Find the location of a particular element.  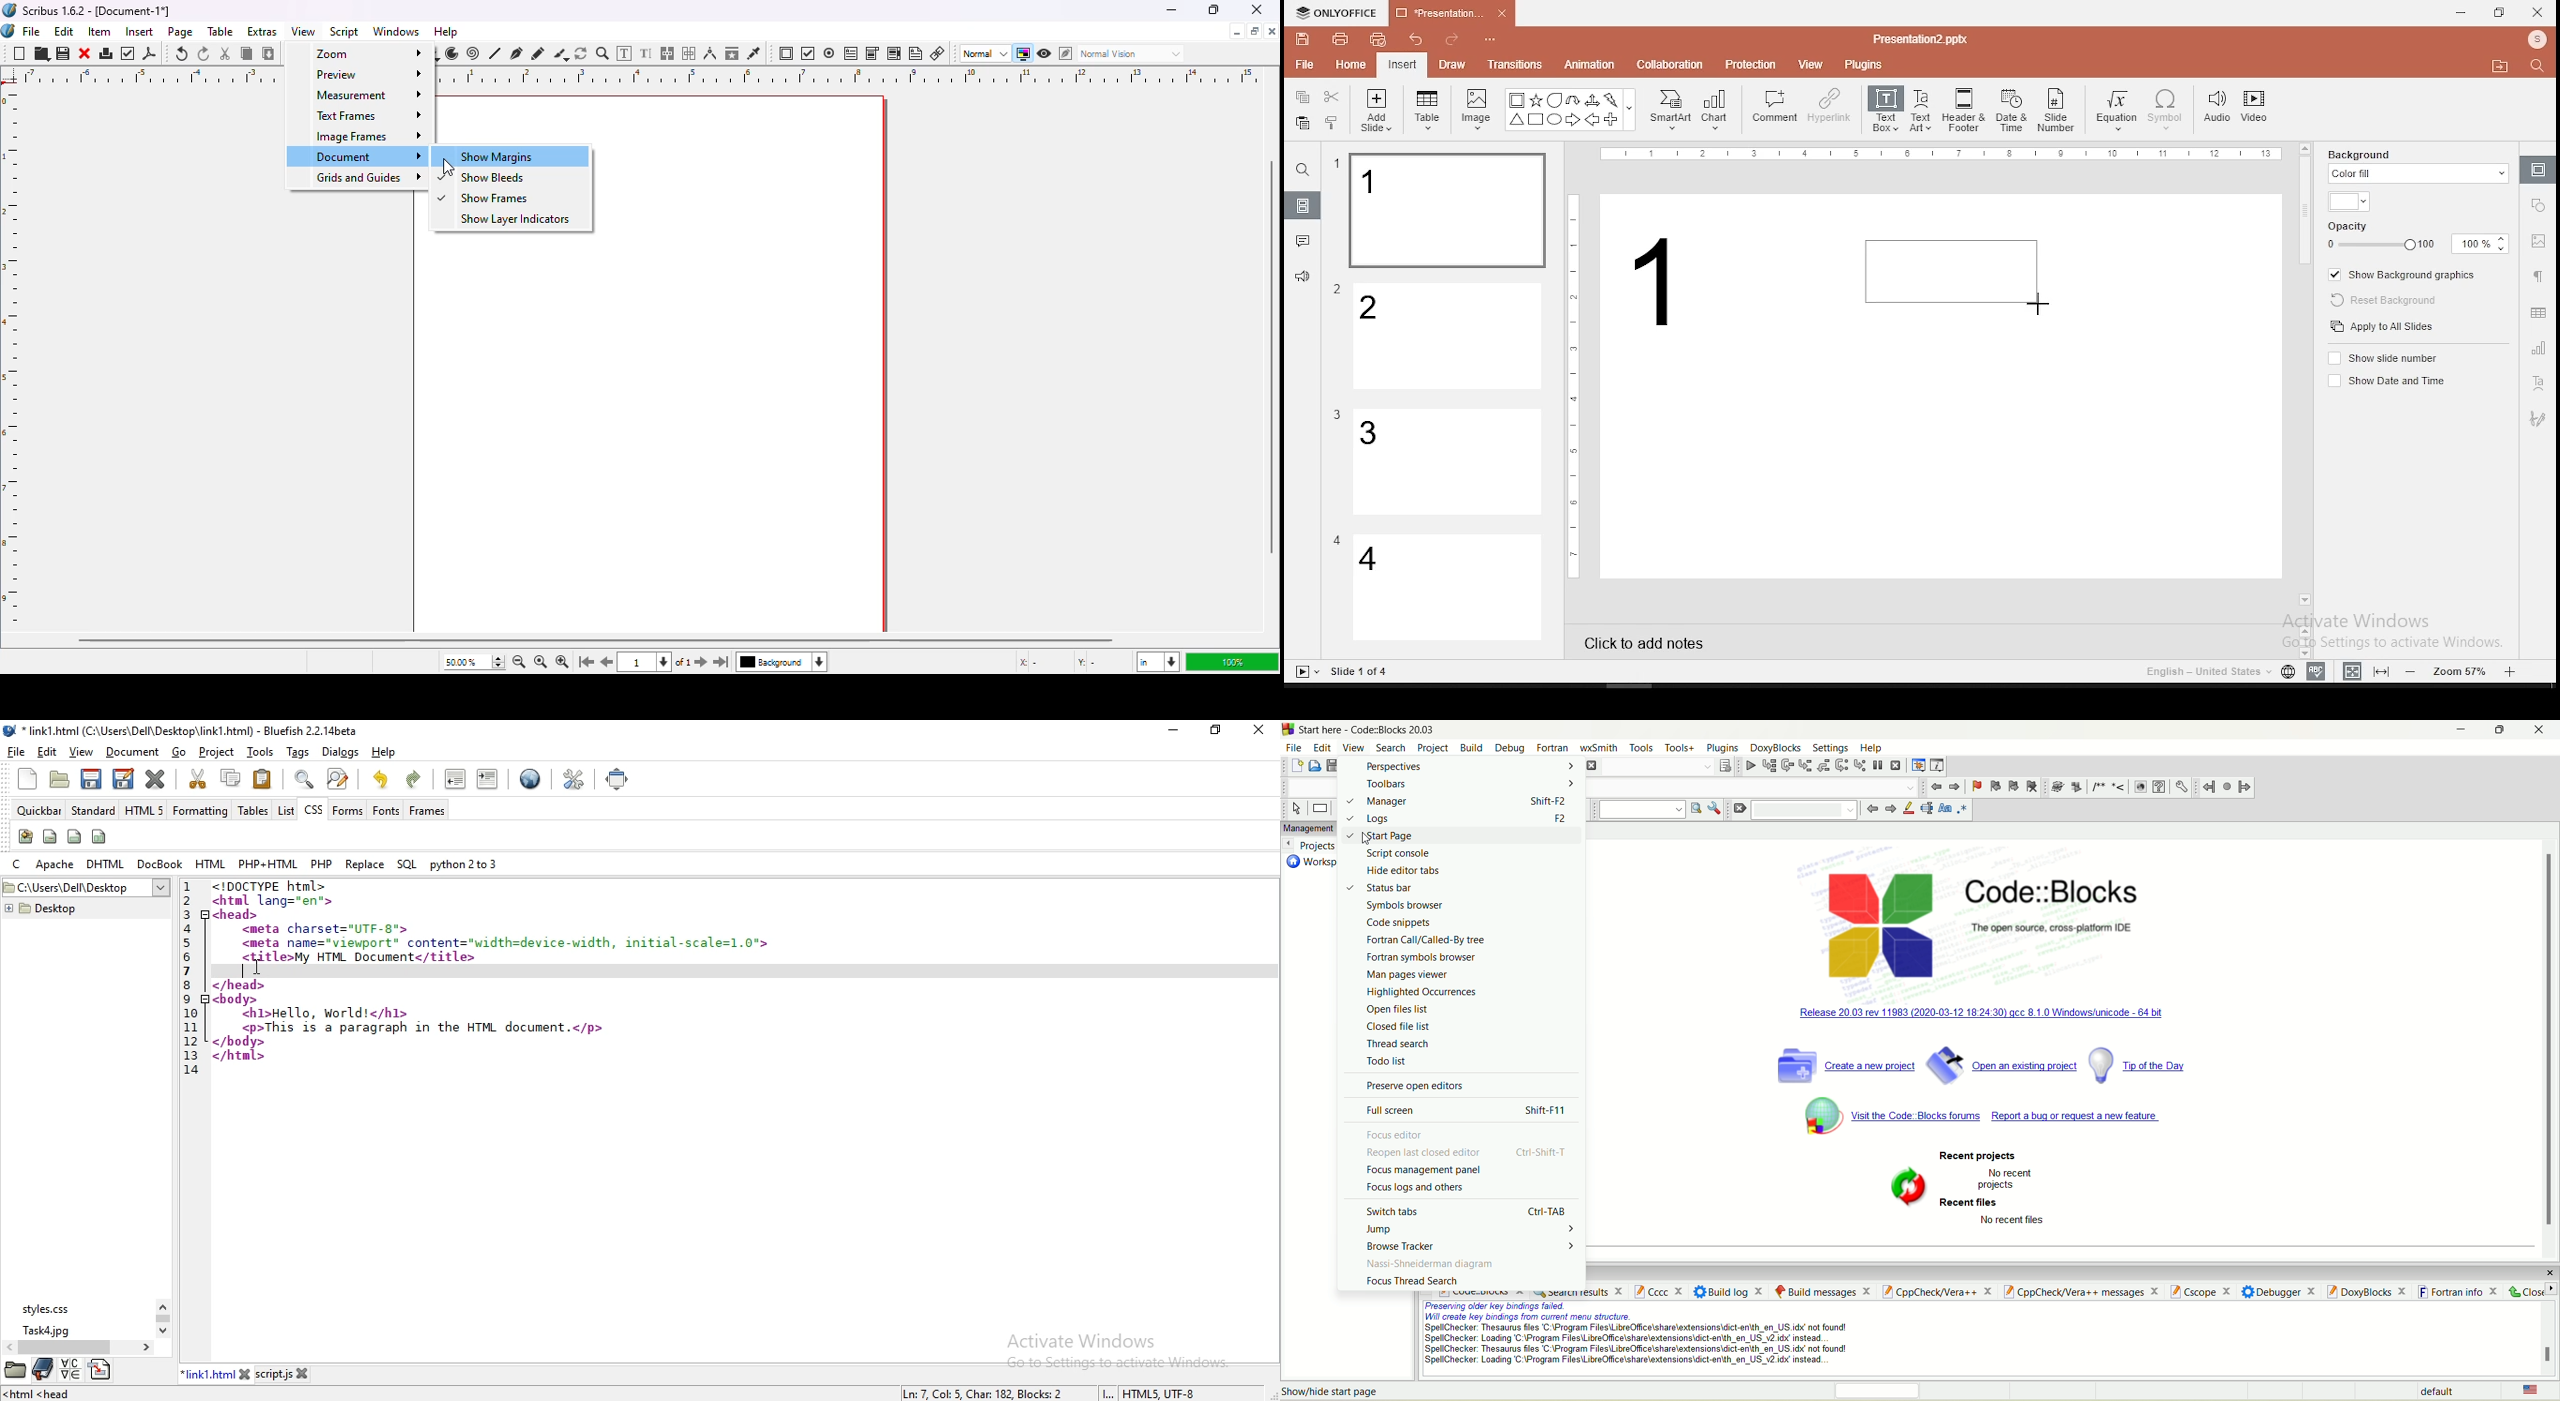

table is located at coordinates (1430, 111).